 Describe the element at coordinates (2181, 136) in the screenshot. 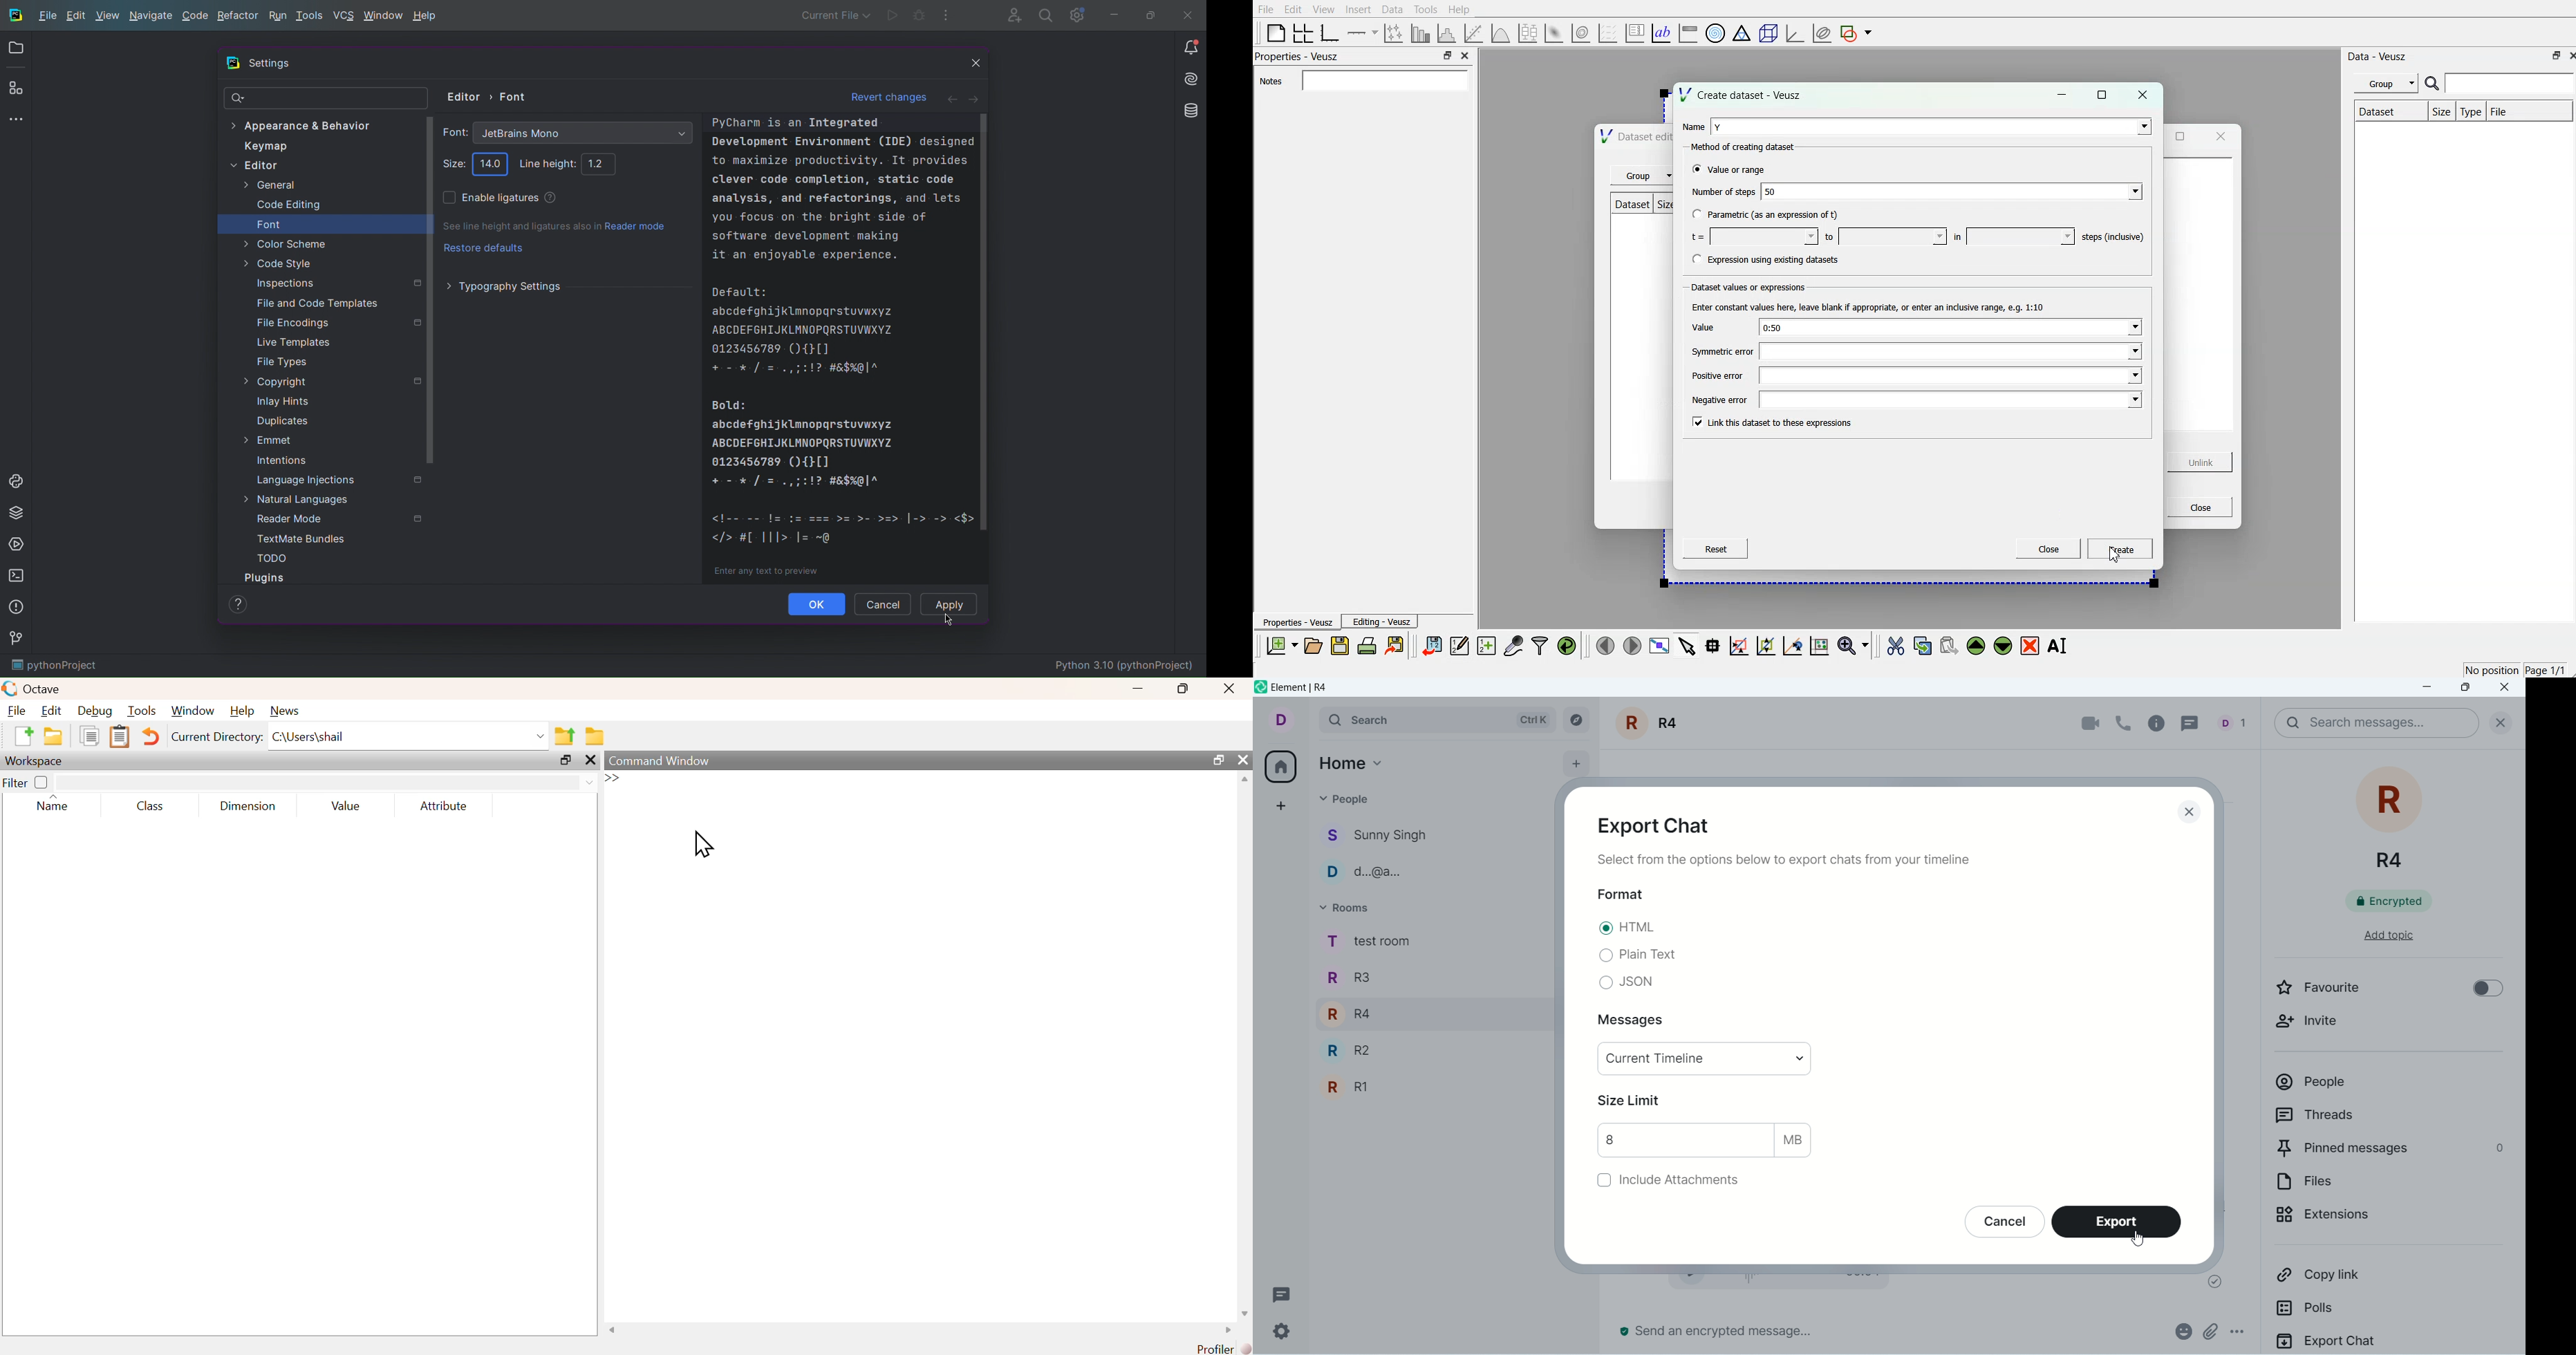

I see `maximise` at that location.